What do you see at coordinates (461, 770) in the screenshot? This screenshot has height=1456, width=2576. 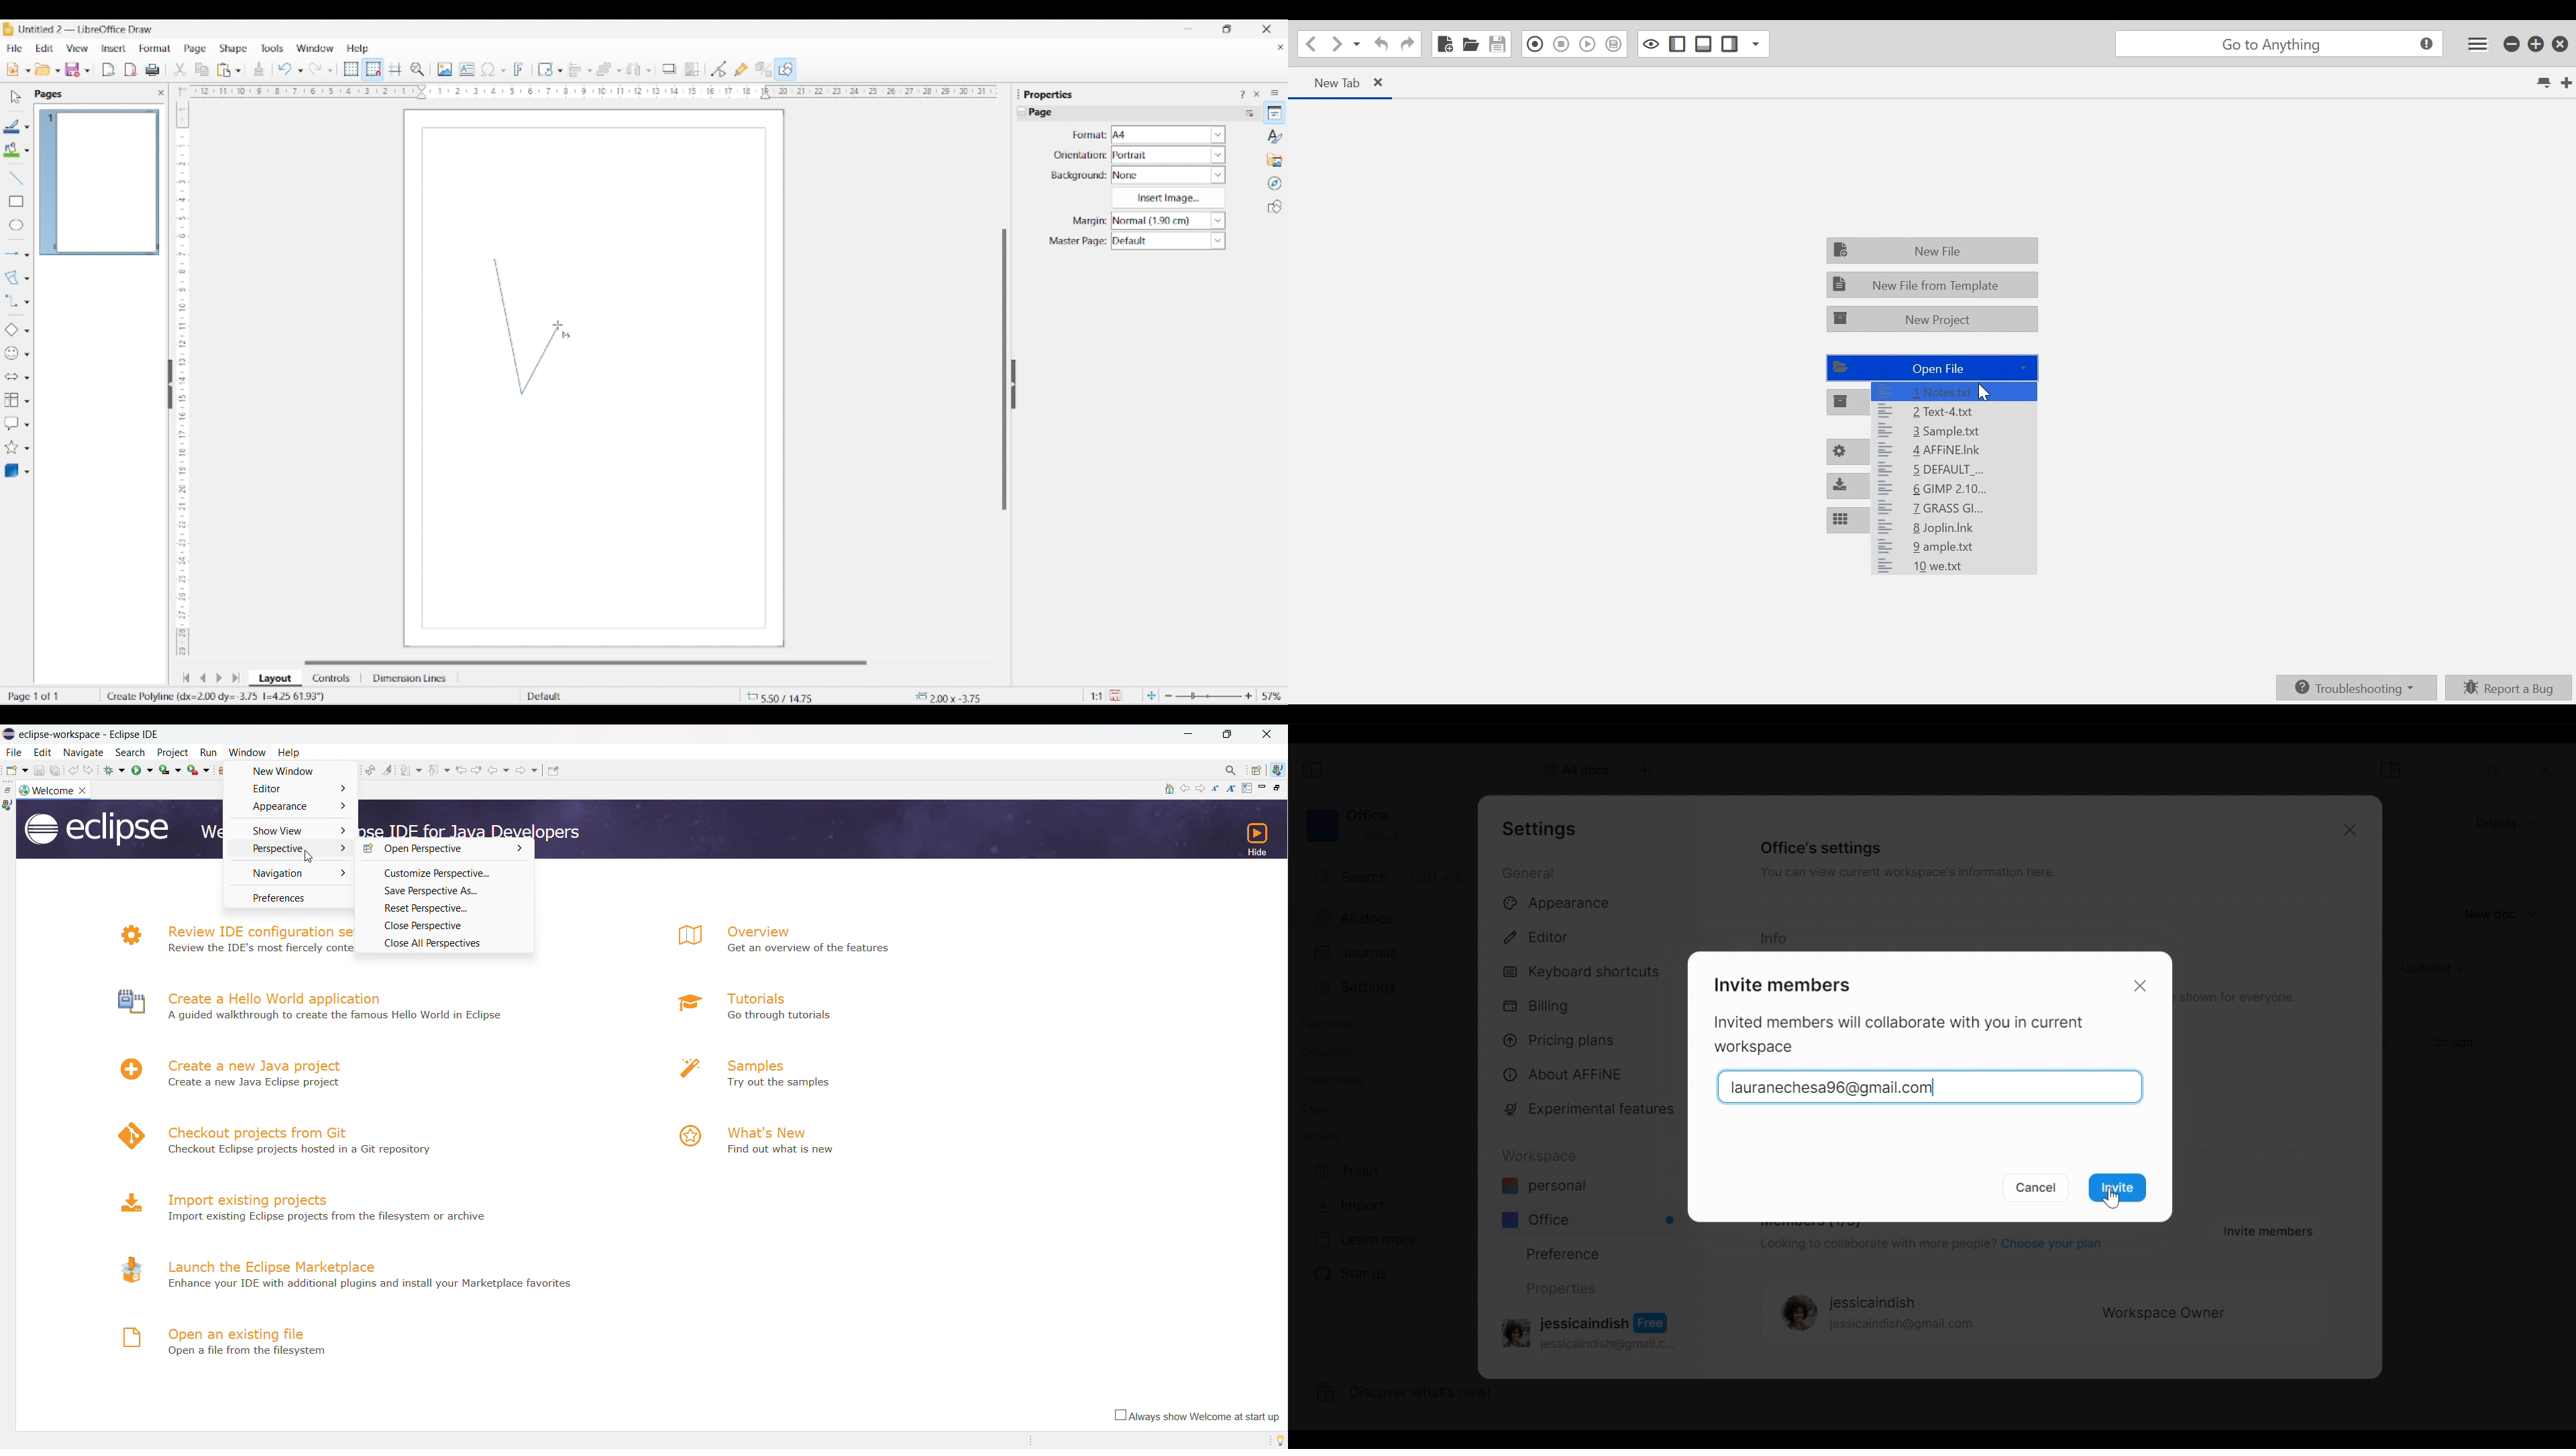 I see `previous edit location` at bounding box center [461, 770].